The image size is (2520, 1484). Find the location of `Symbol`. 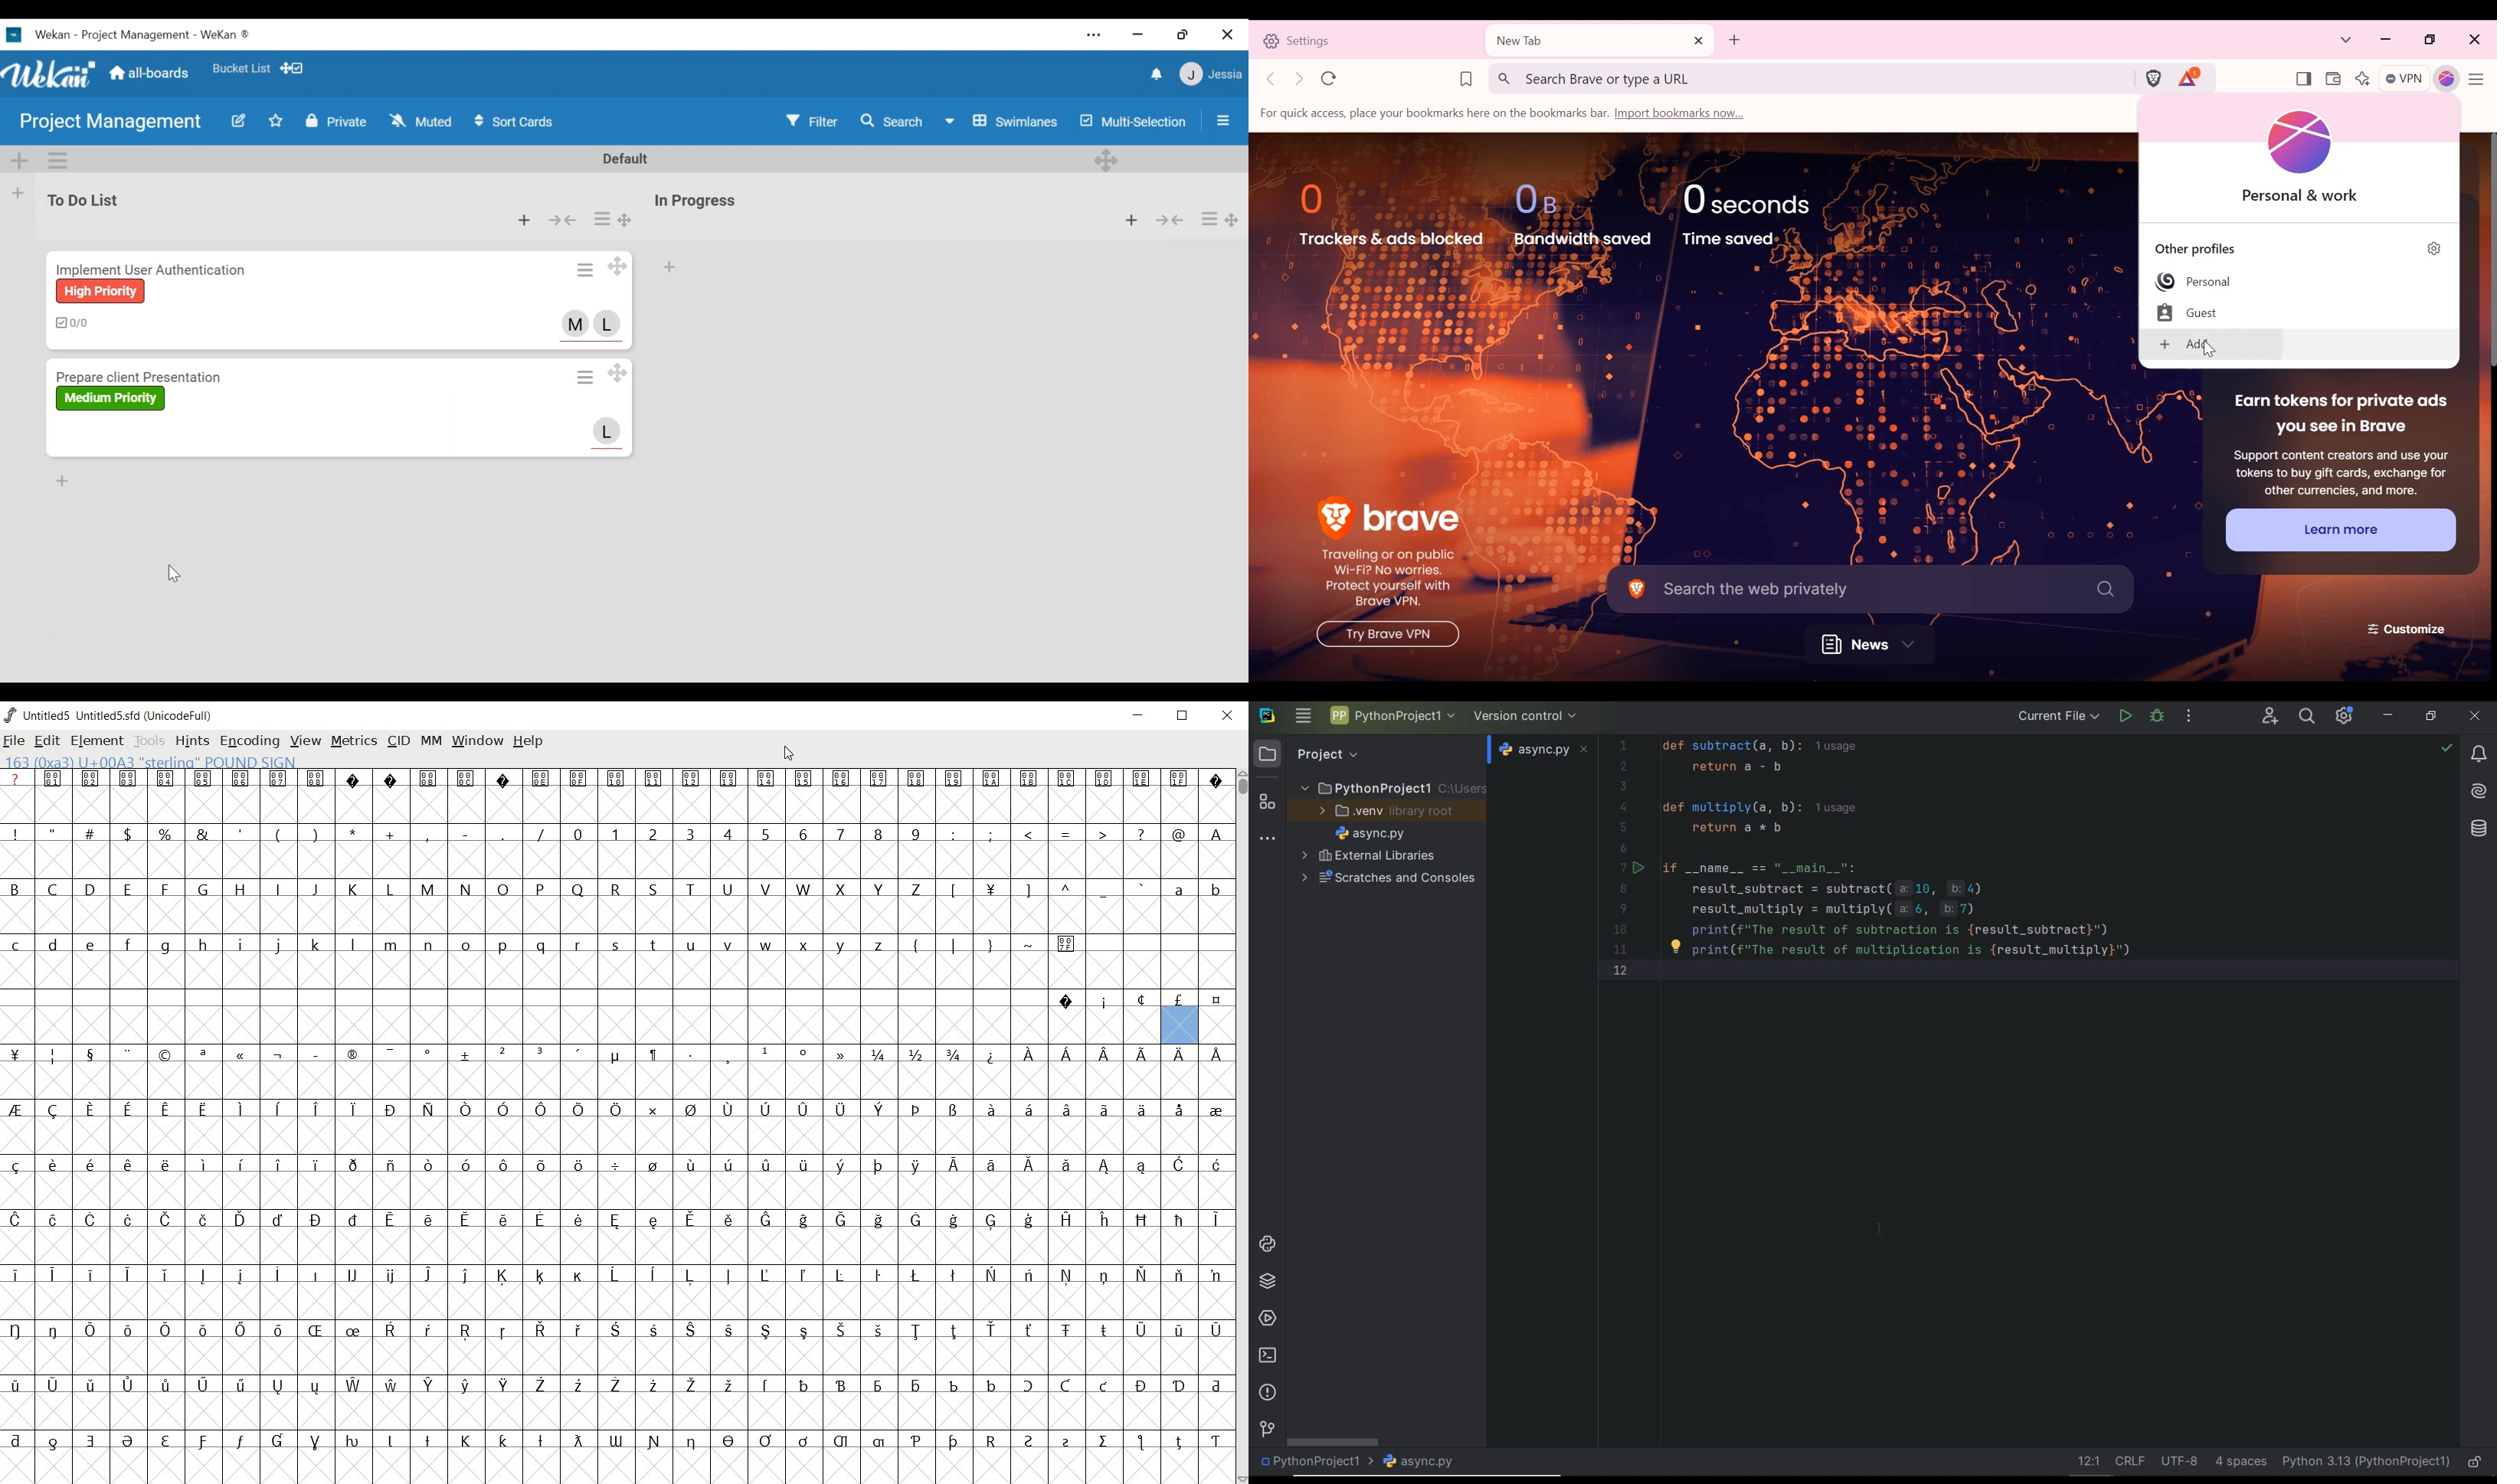

Symbol is located at coordinates (18, 1274).